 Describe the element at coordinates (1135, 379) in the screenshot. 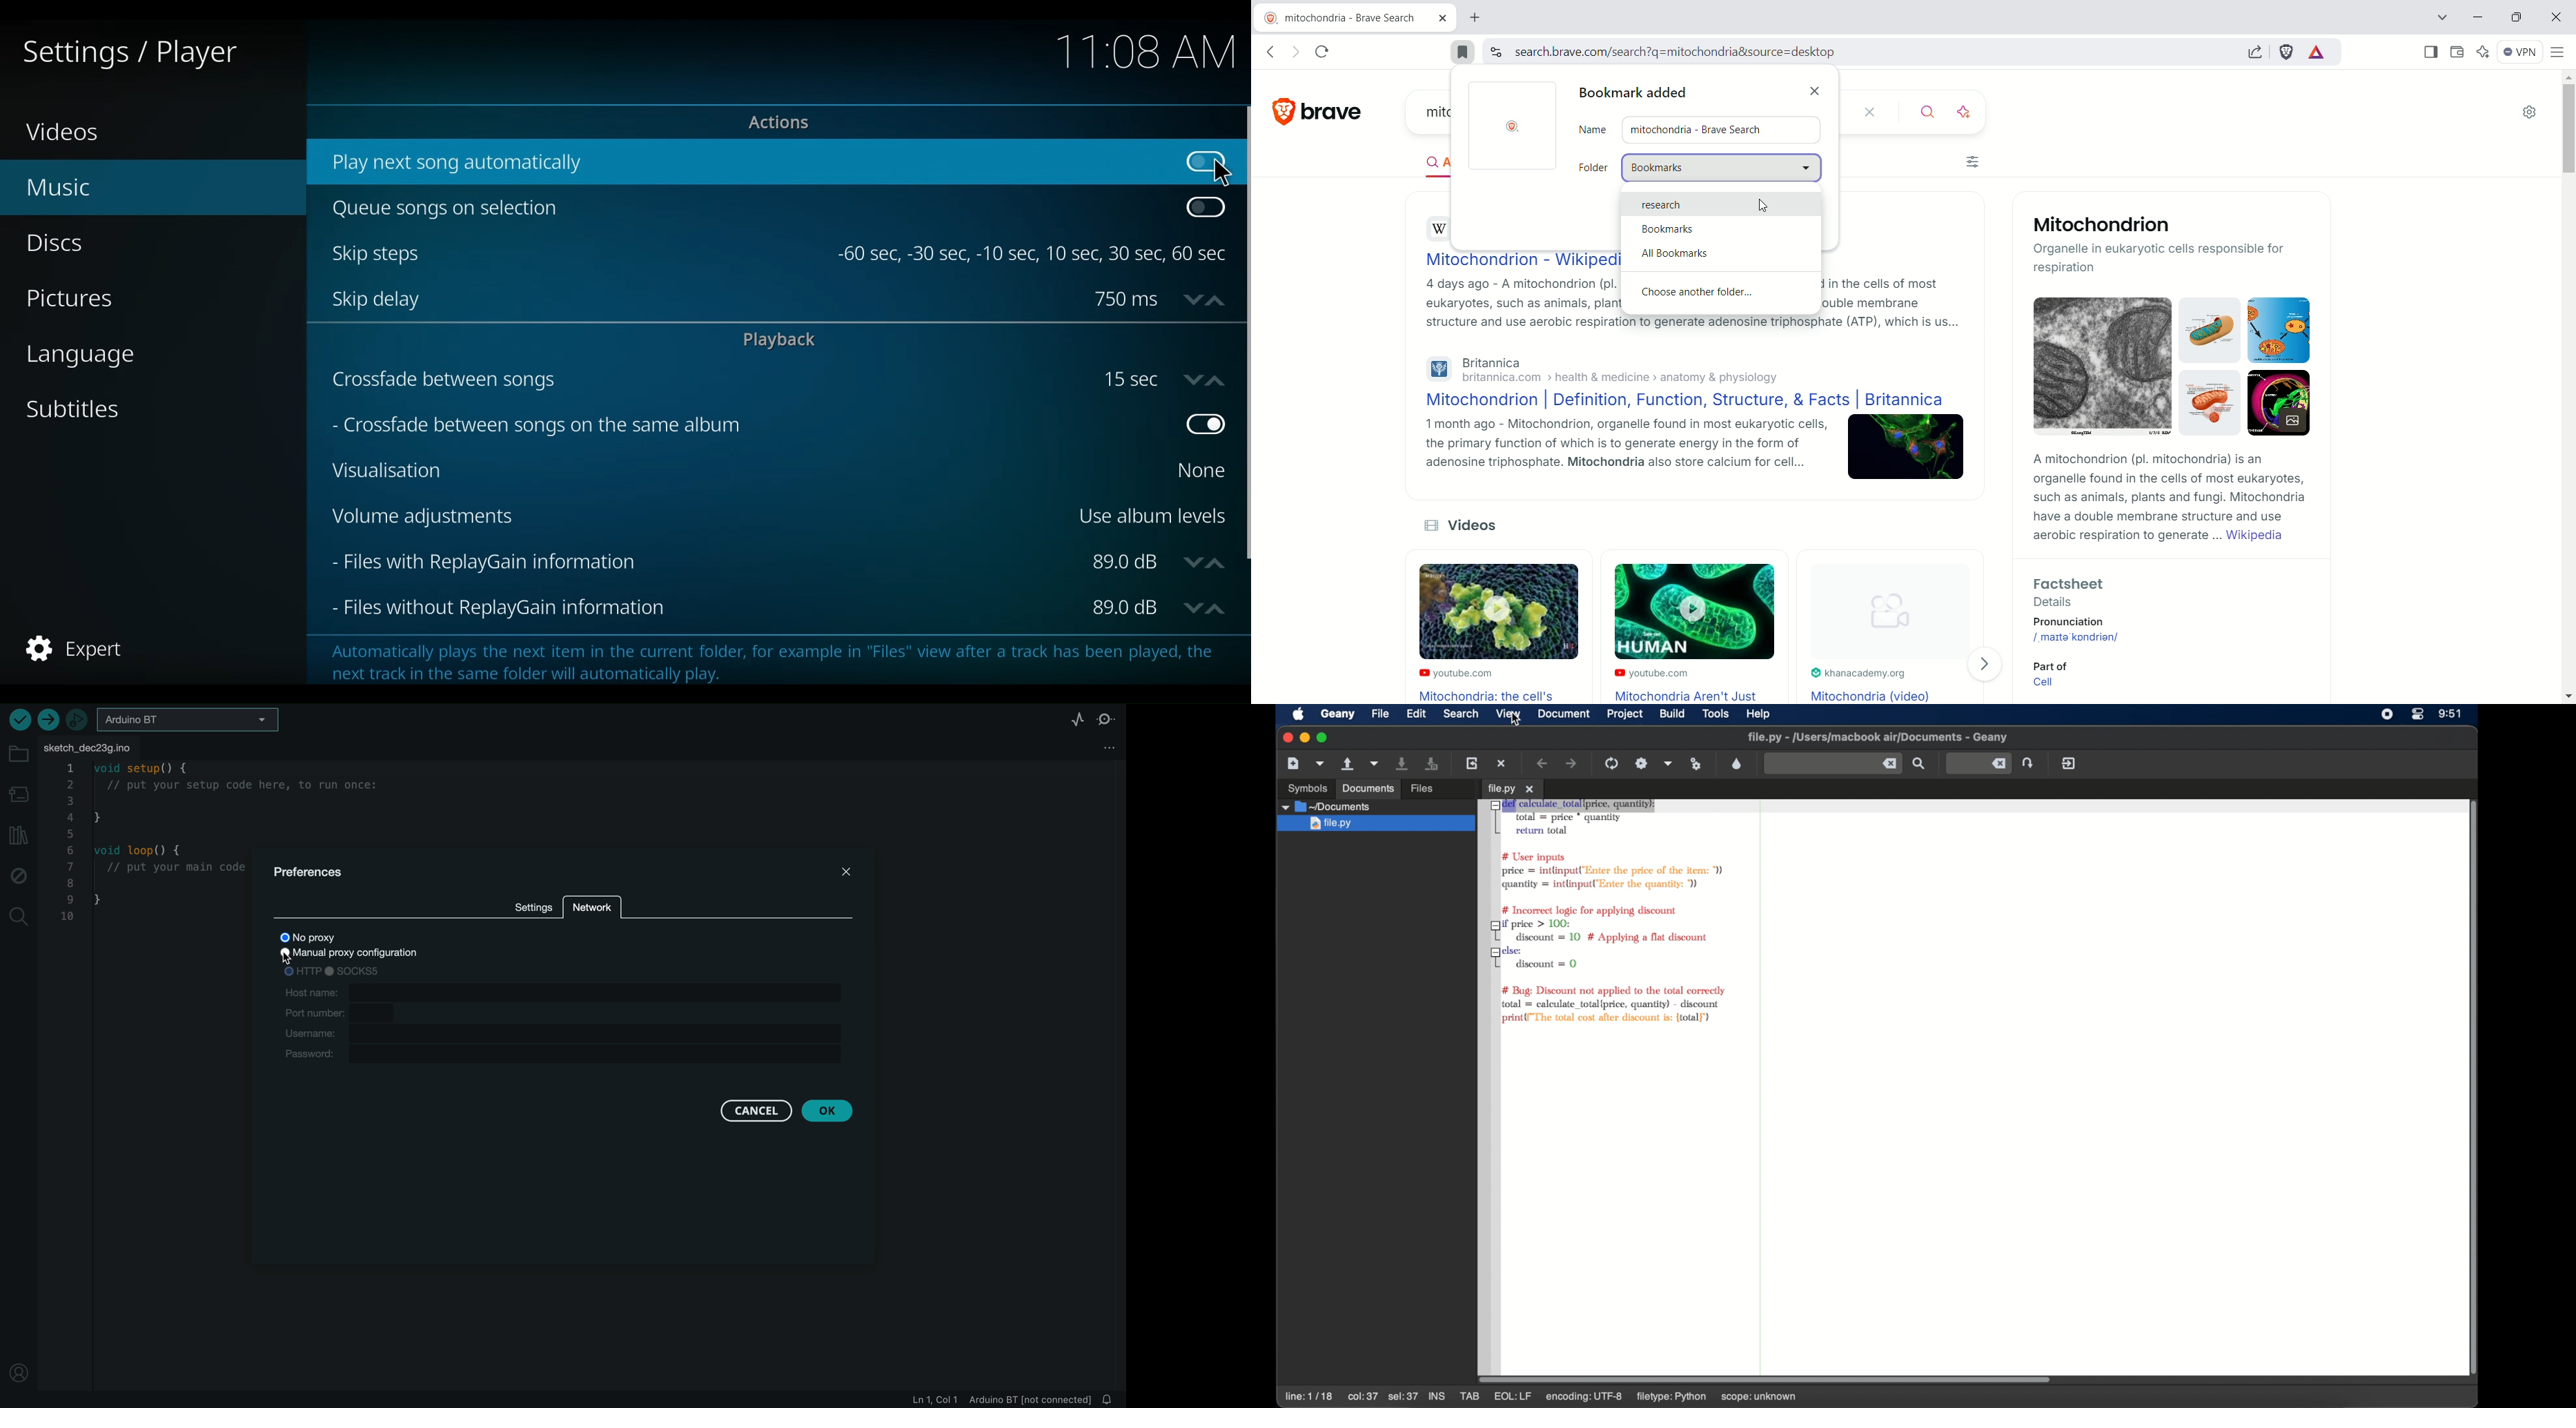

I see `Crossfade between songs on/off` at that location.